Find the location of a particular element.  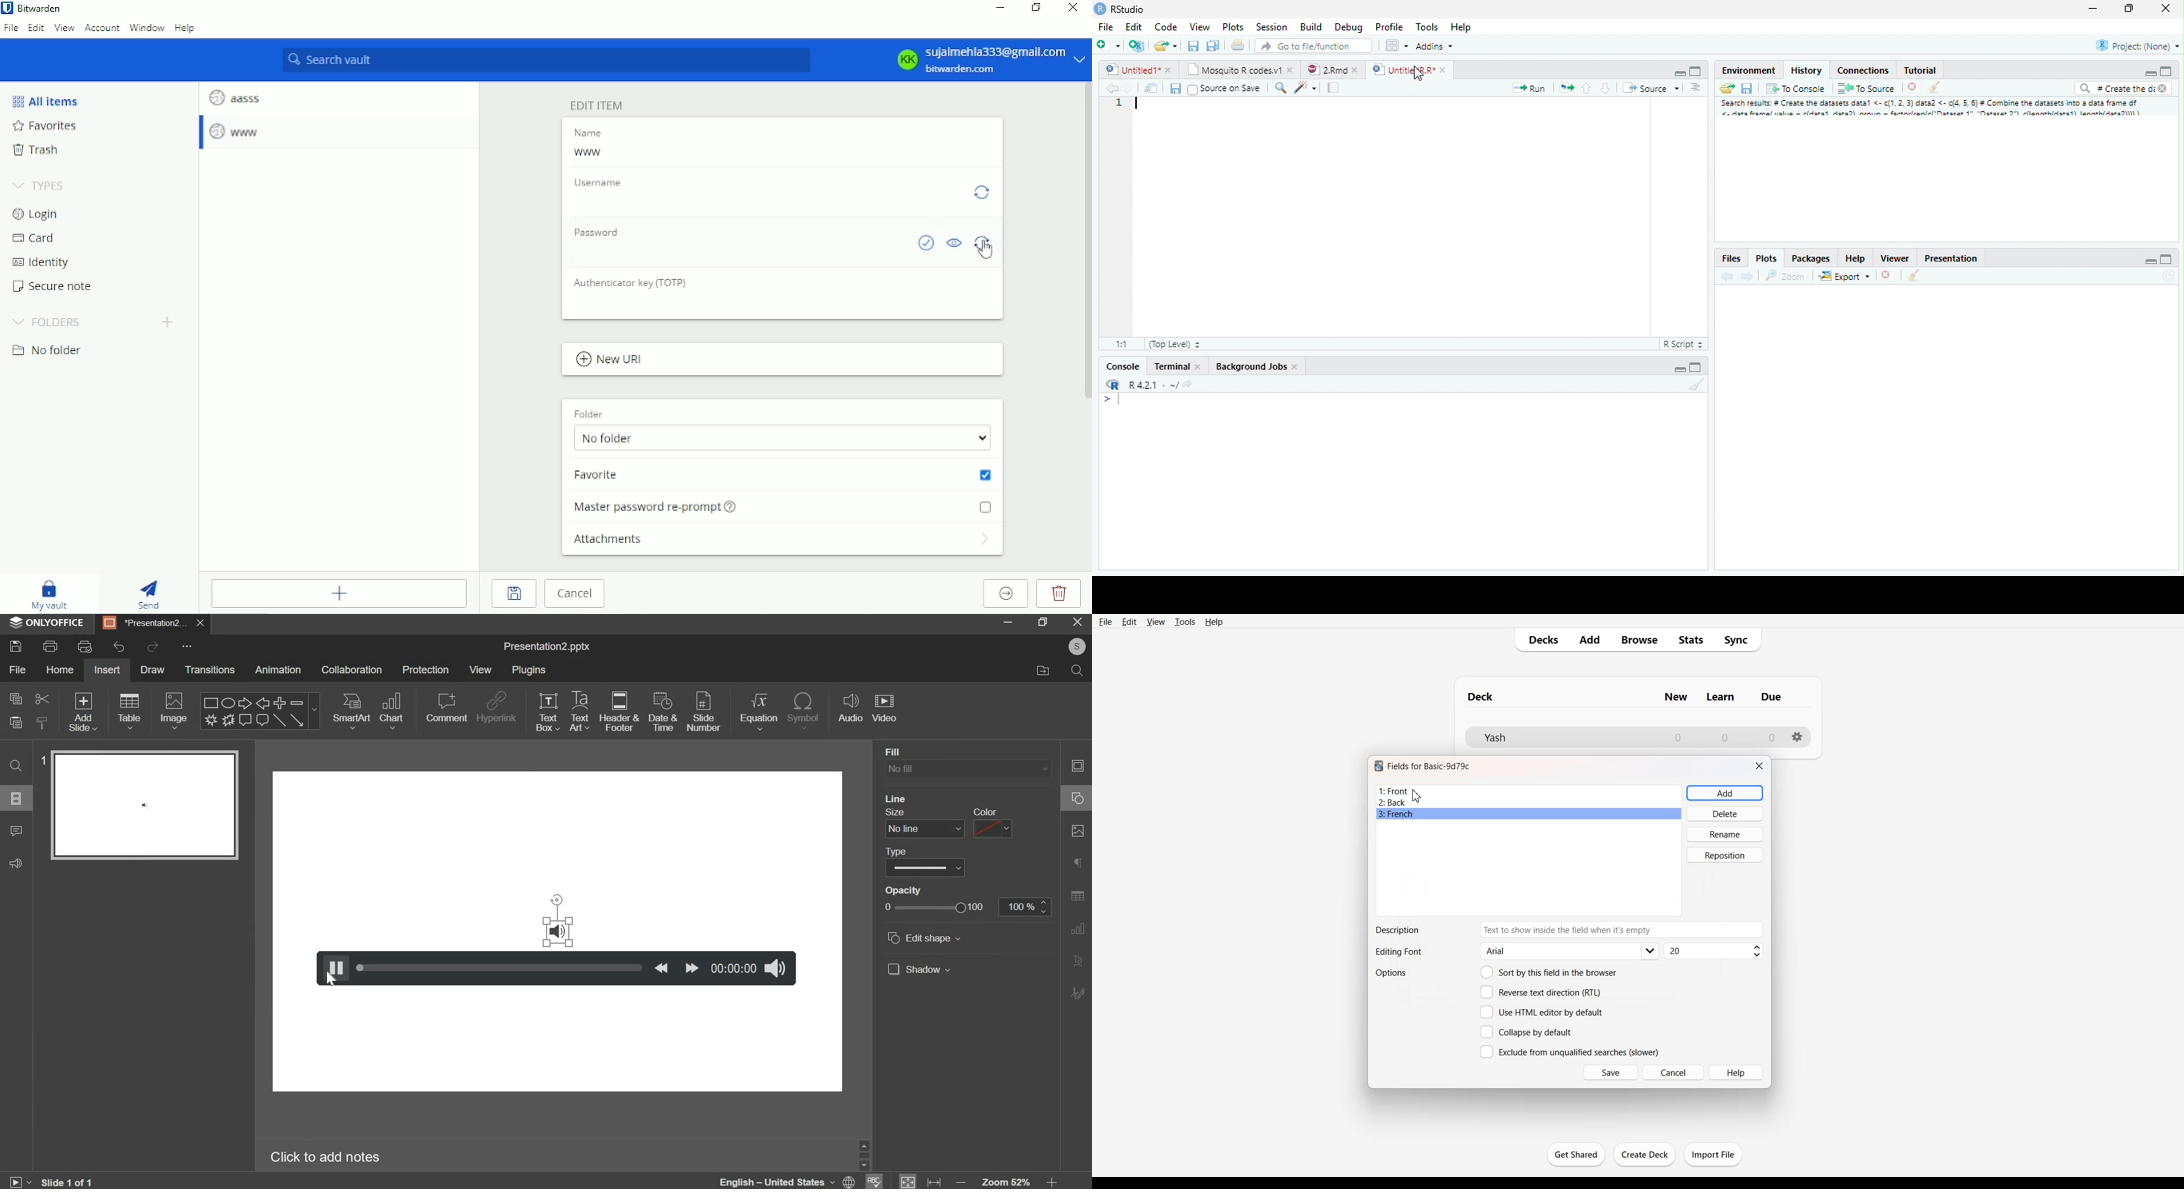

To console is located at coordinates (1797, 89).